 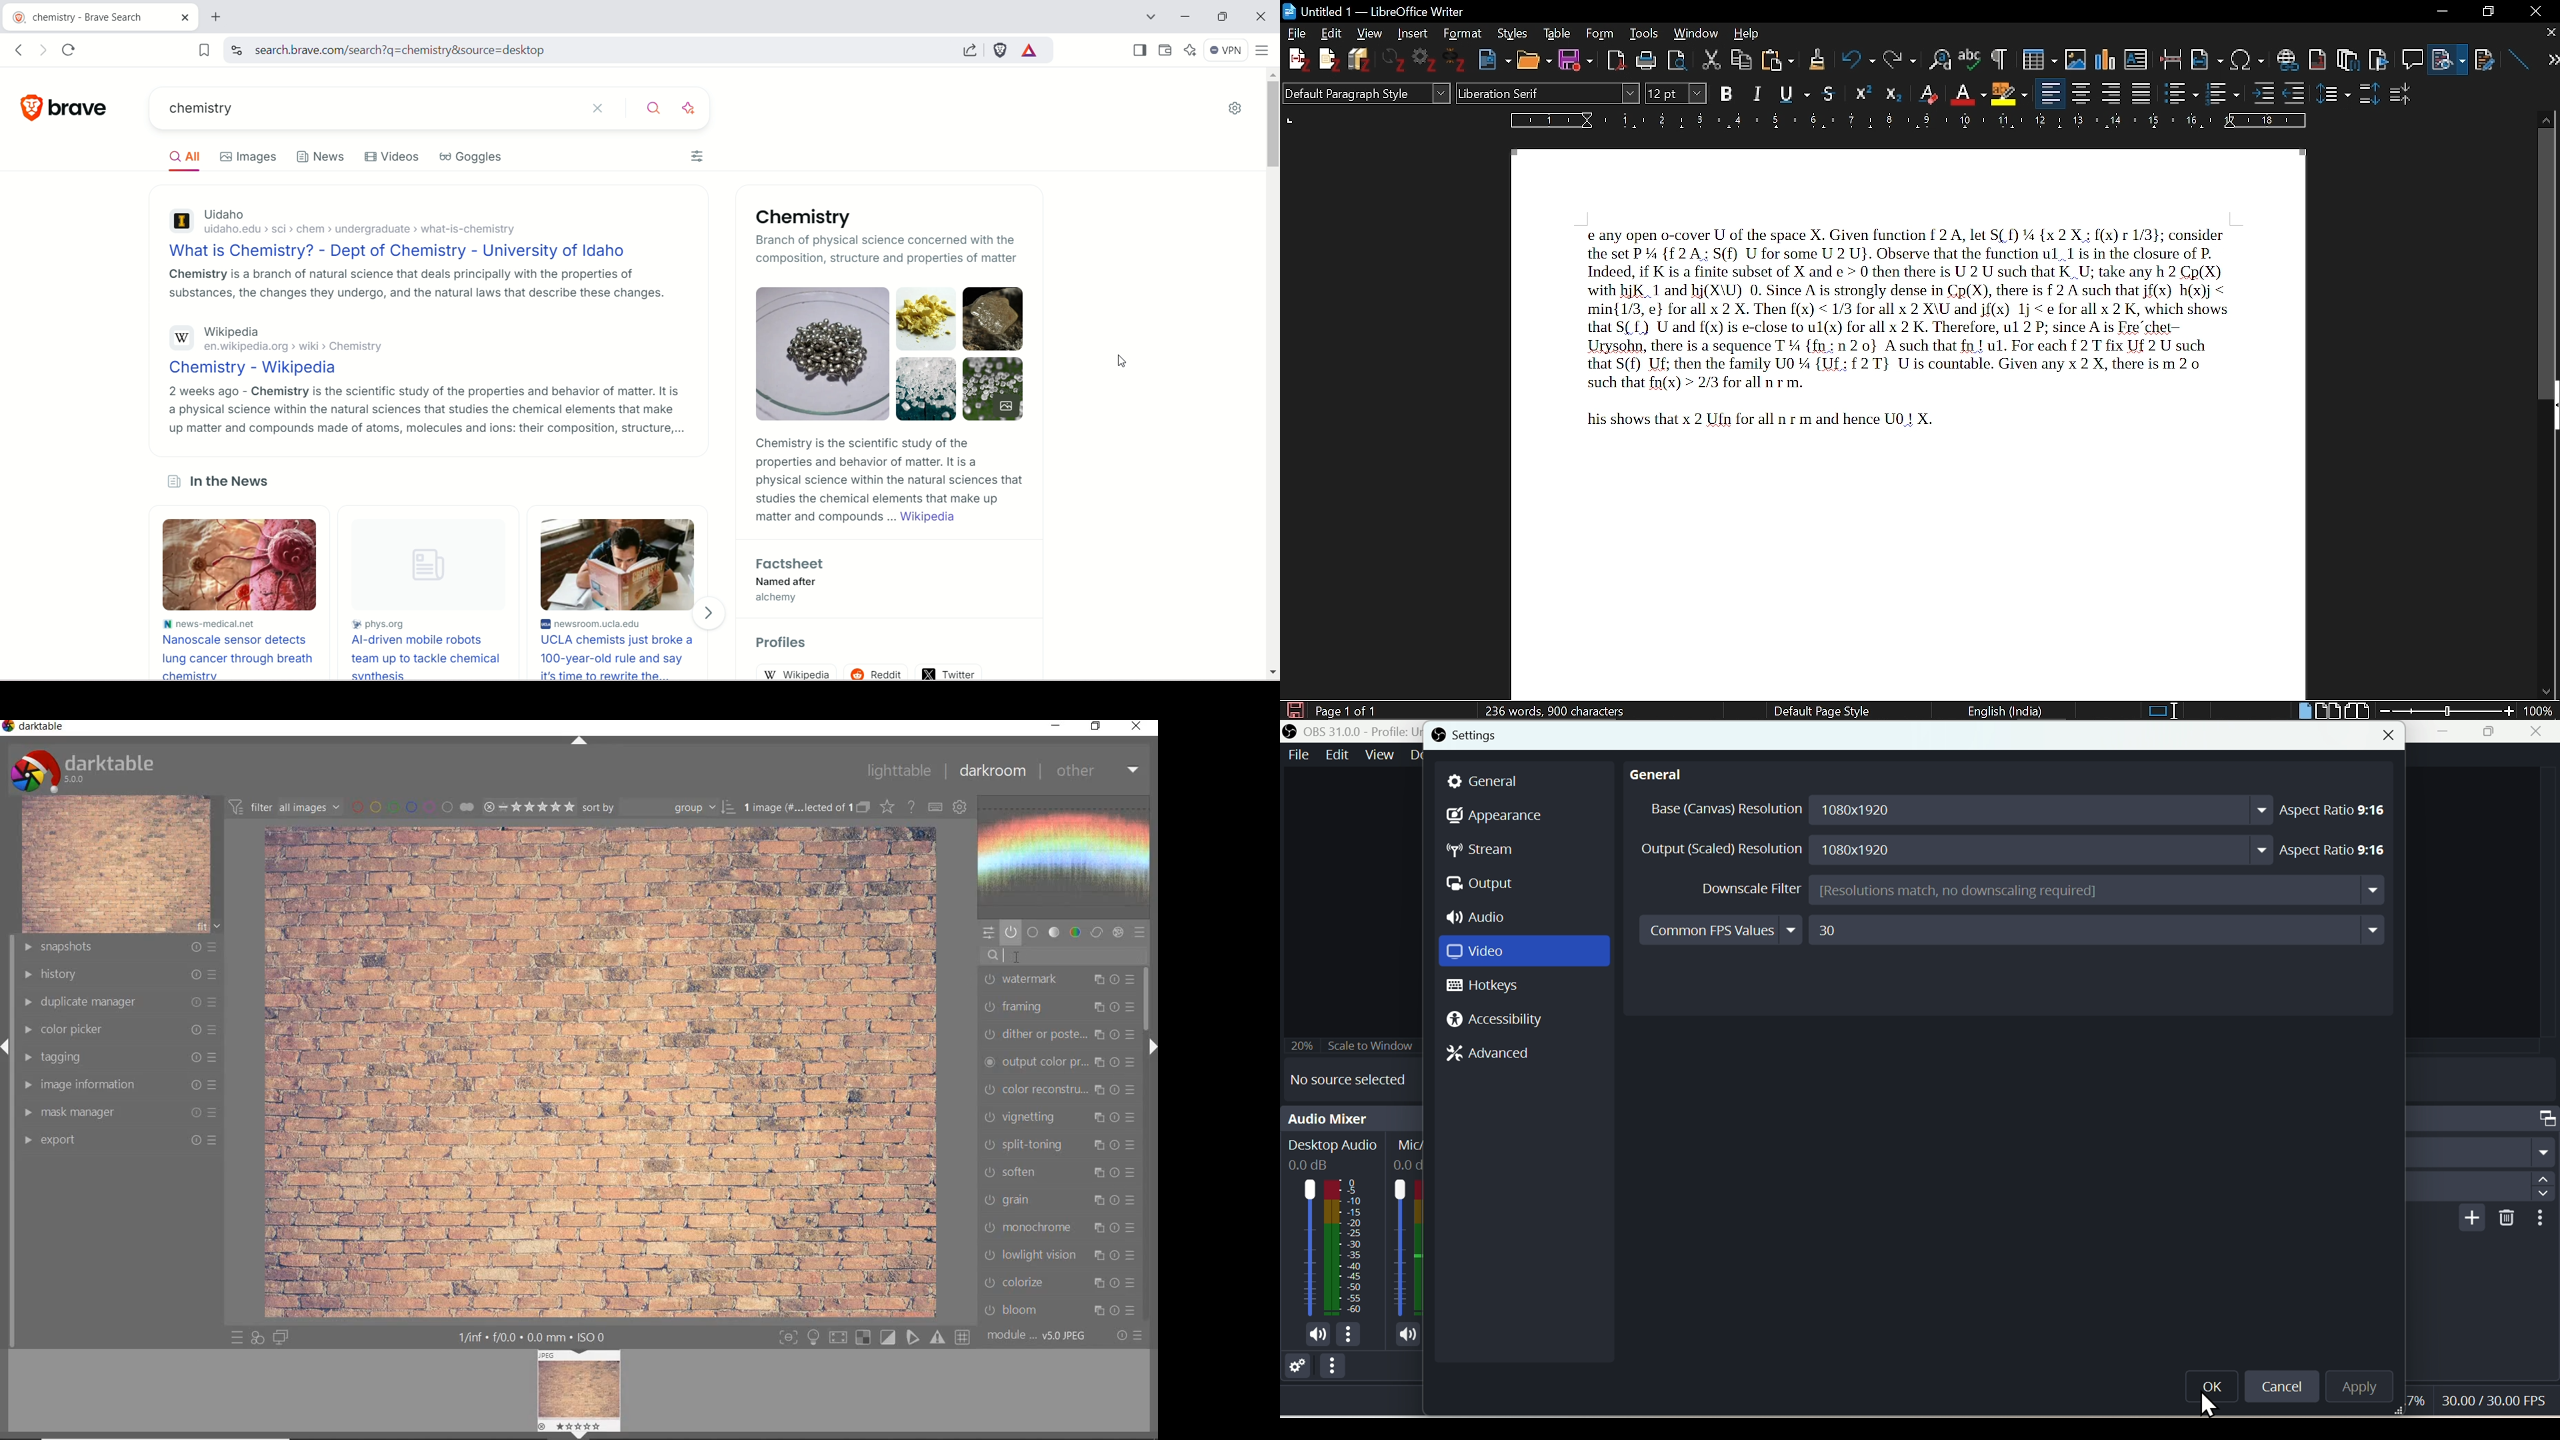 What do you see at coordinates (119, 1084) in the screenshot?
I see `image information` at bounding box center [119, 1084].